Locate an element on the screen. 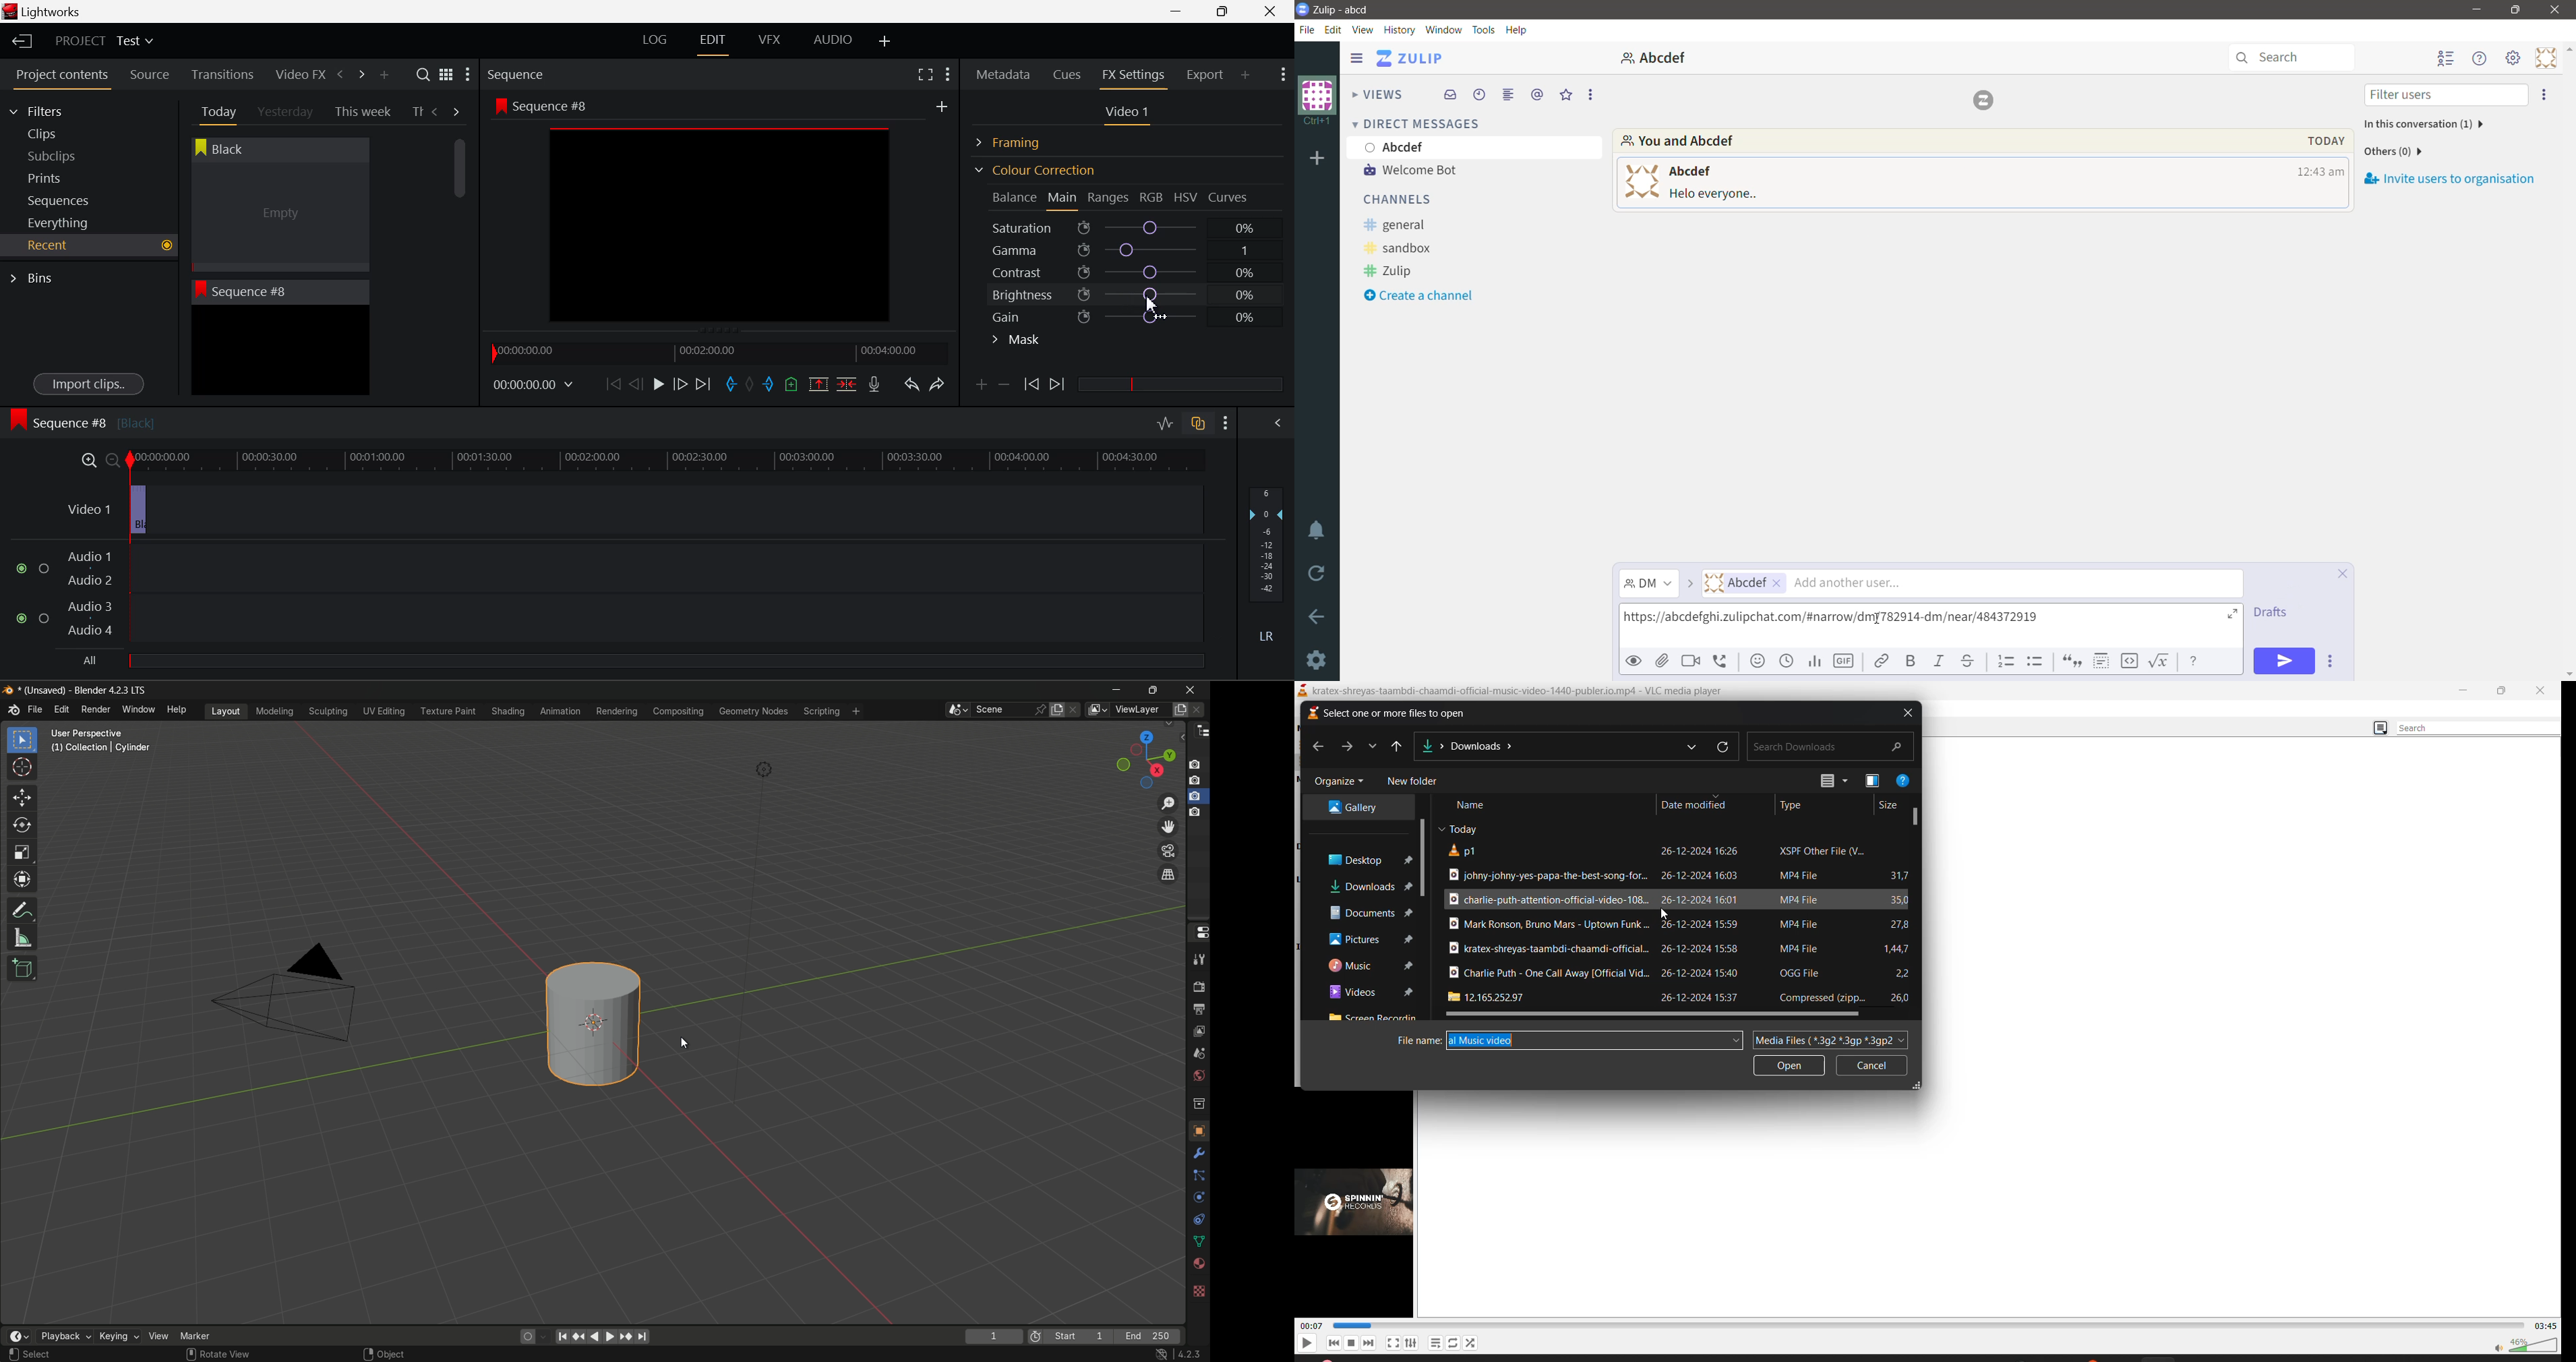 The width and height of the screenshot is (2576, 1372). Video 1 is located at coordinates (87, 506).